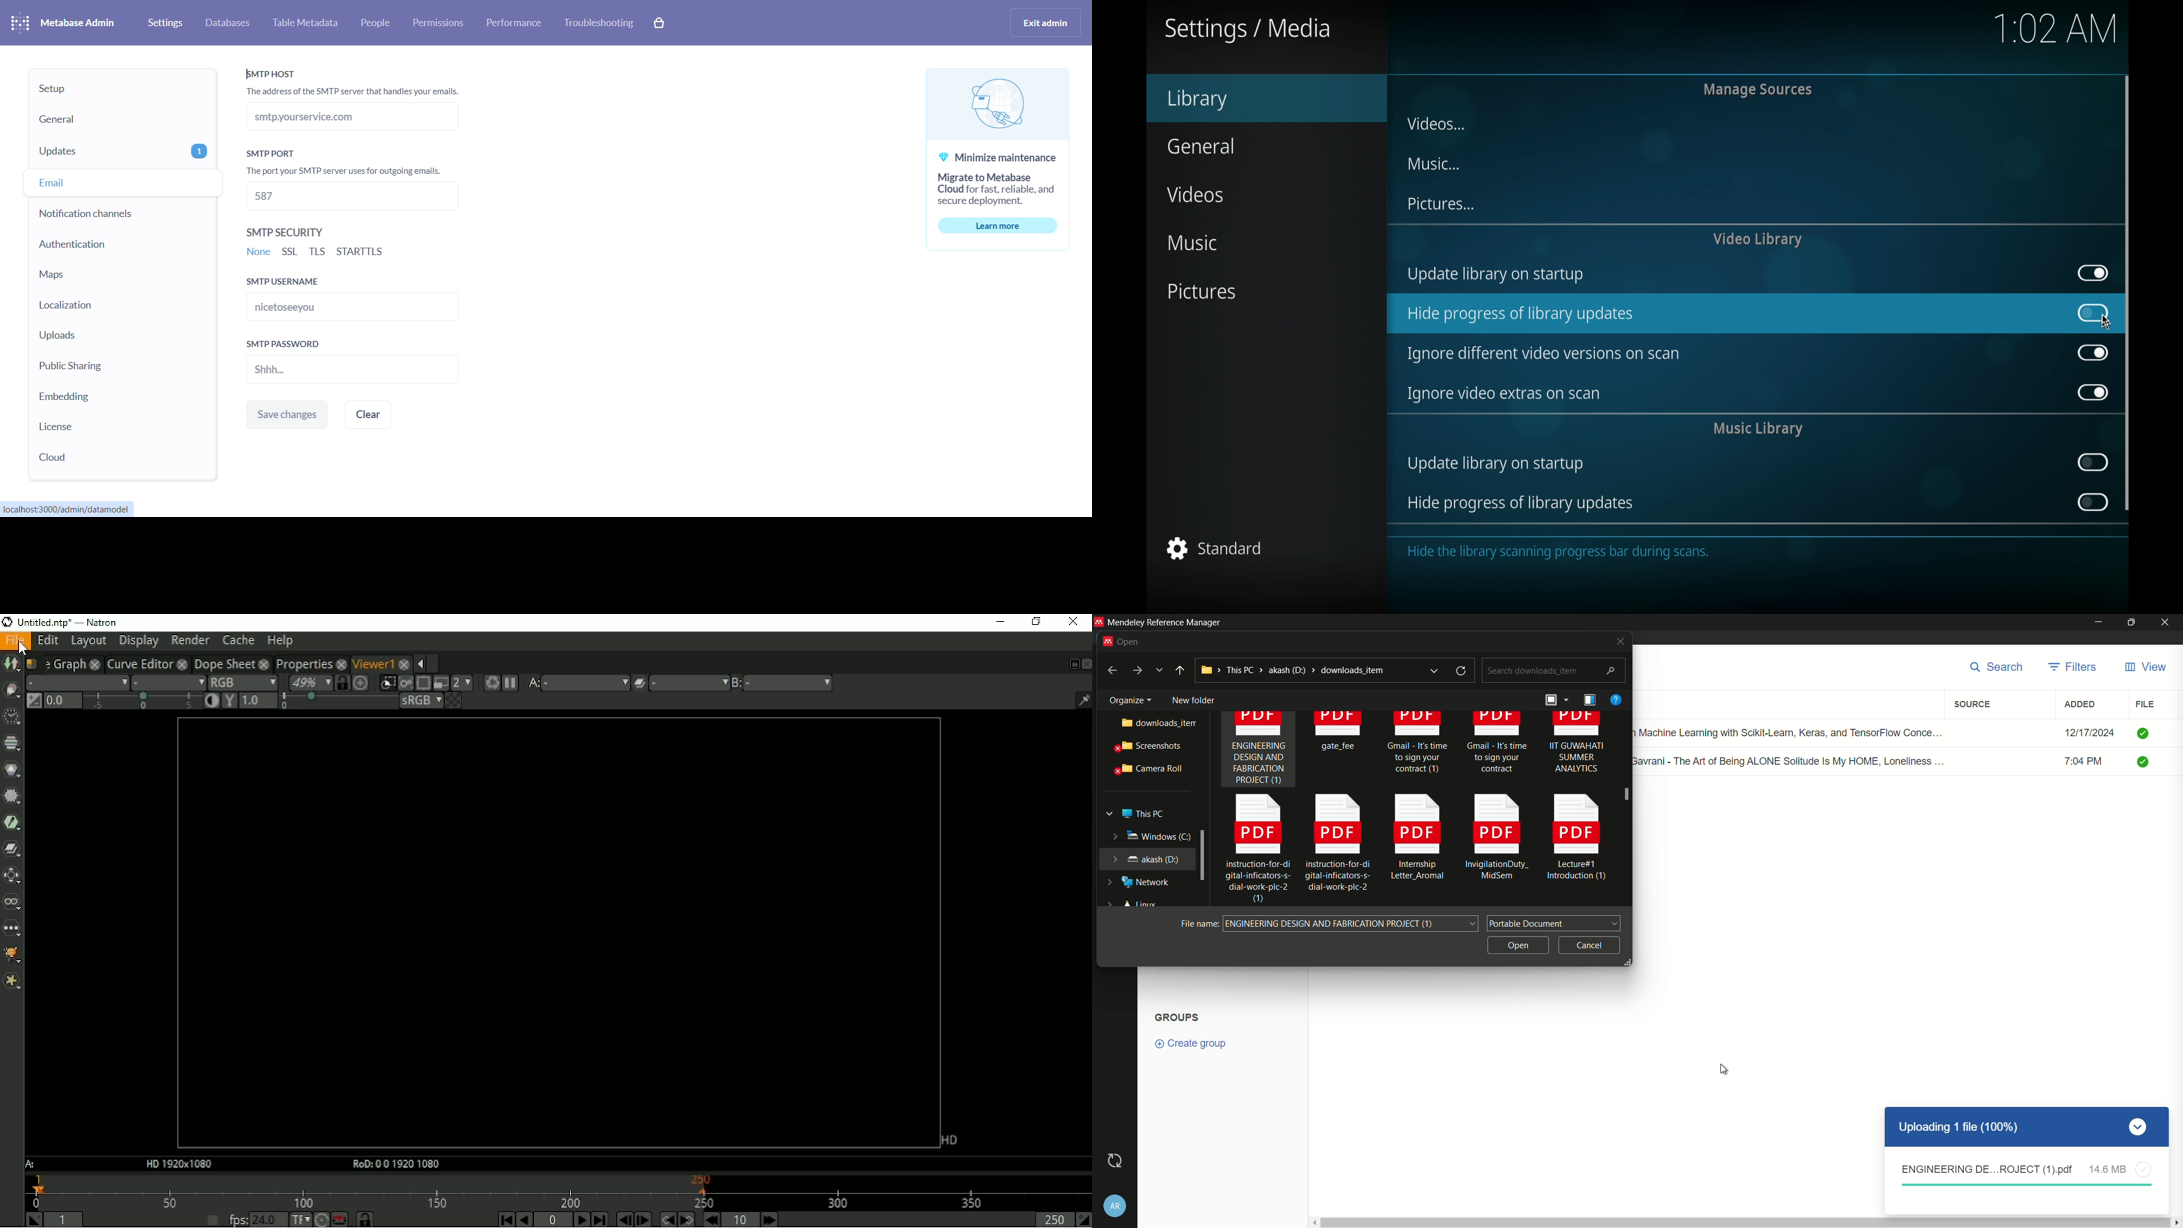 The image size is (2184, 1232). Describe the element at coordinates (1517, 944) in the screenshot. I see `open` at that location.